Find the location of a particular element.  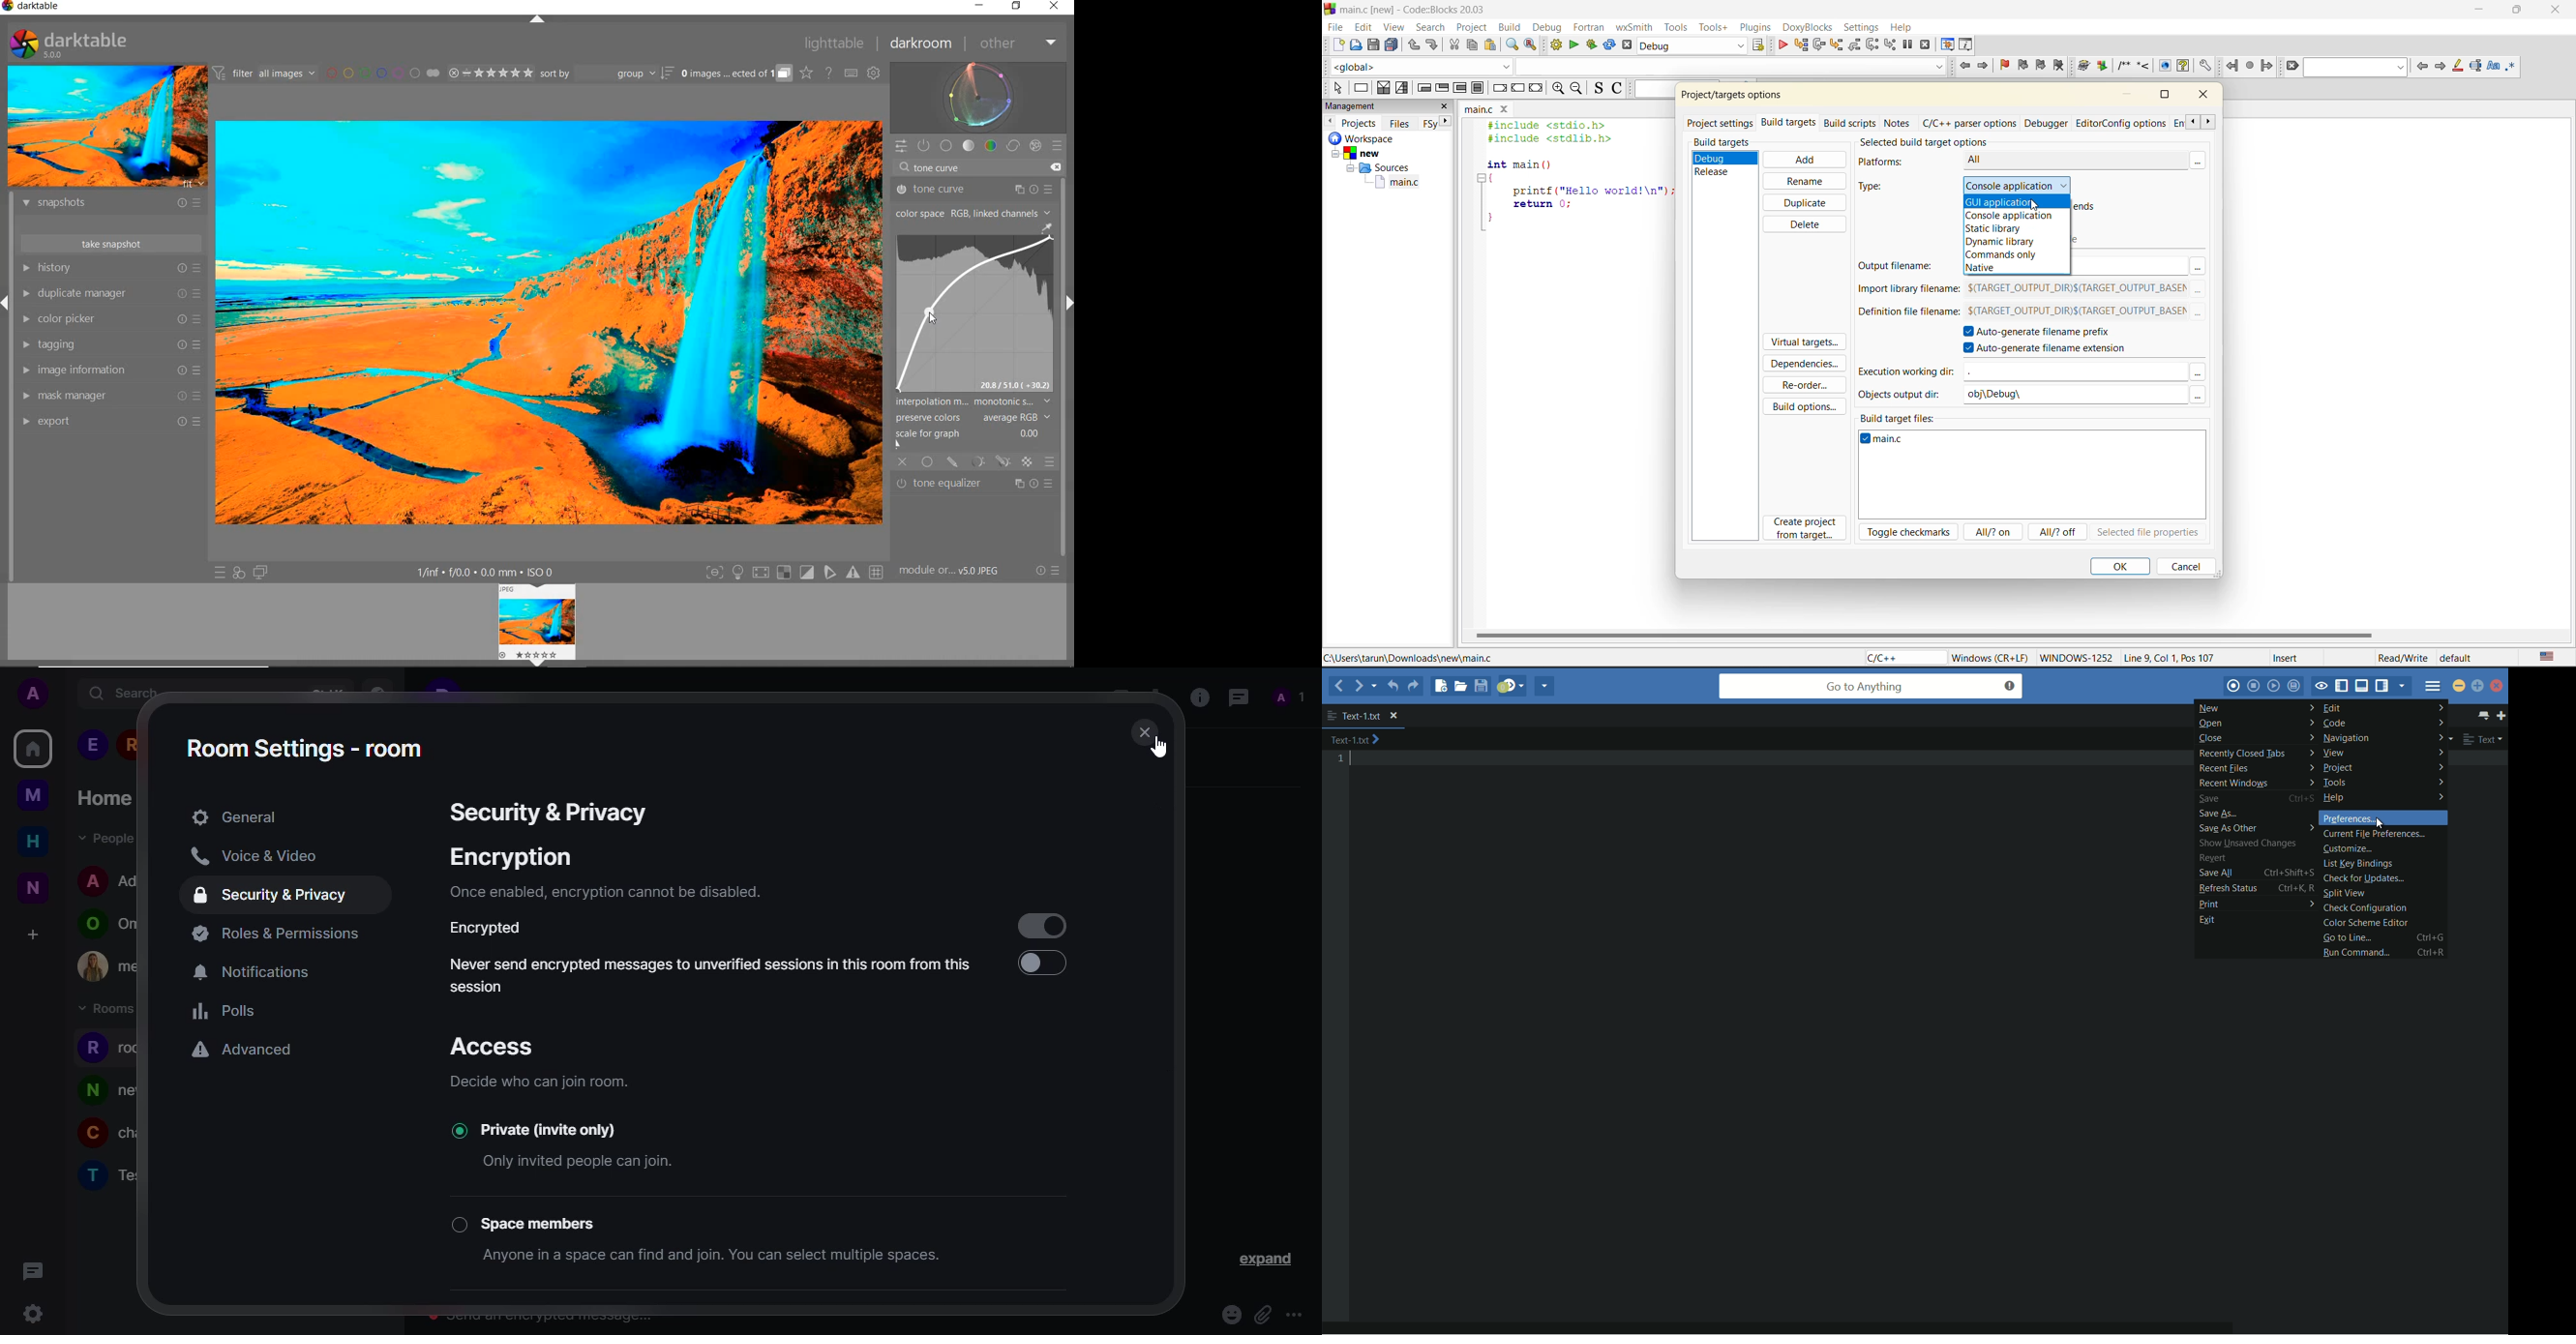

plugins is located at coordinates (1756, 27).